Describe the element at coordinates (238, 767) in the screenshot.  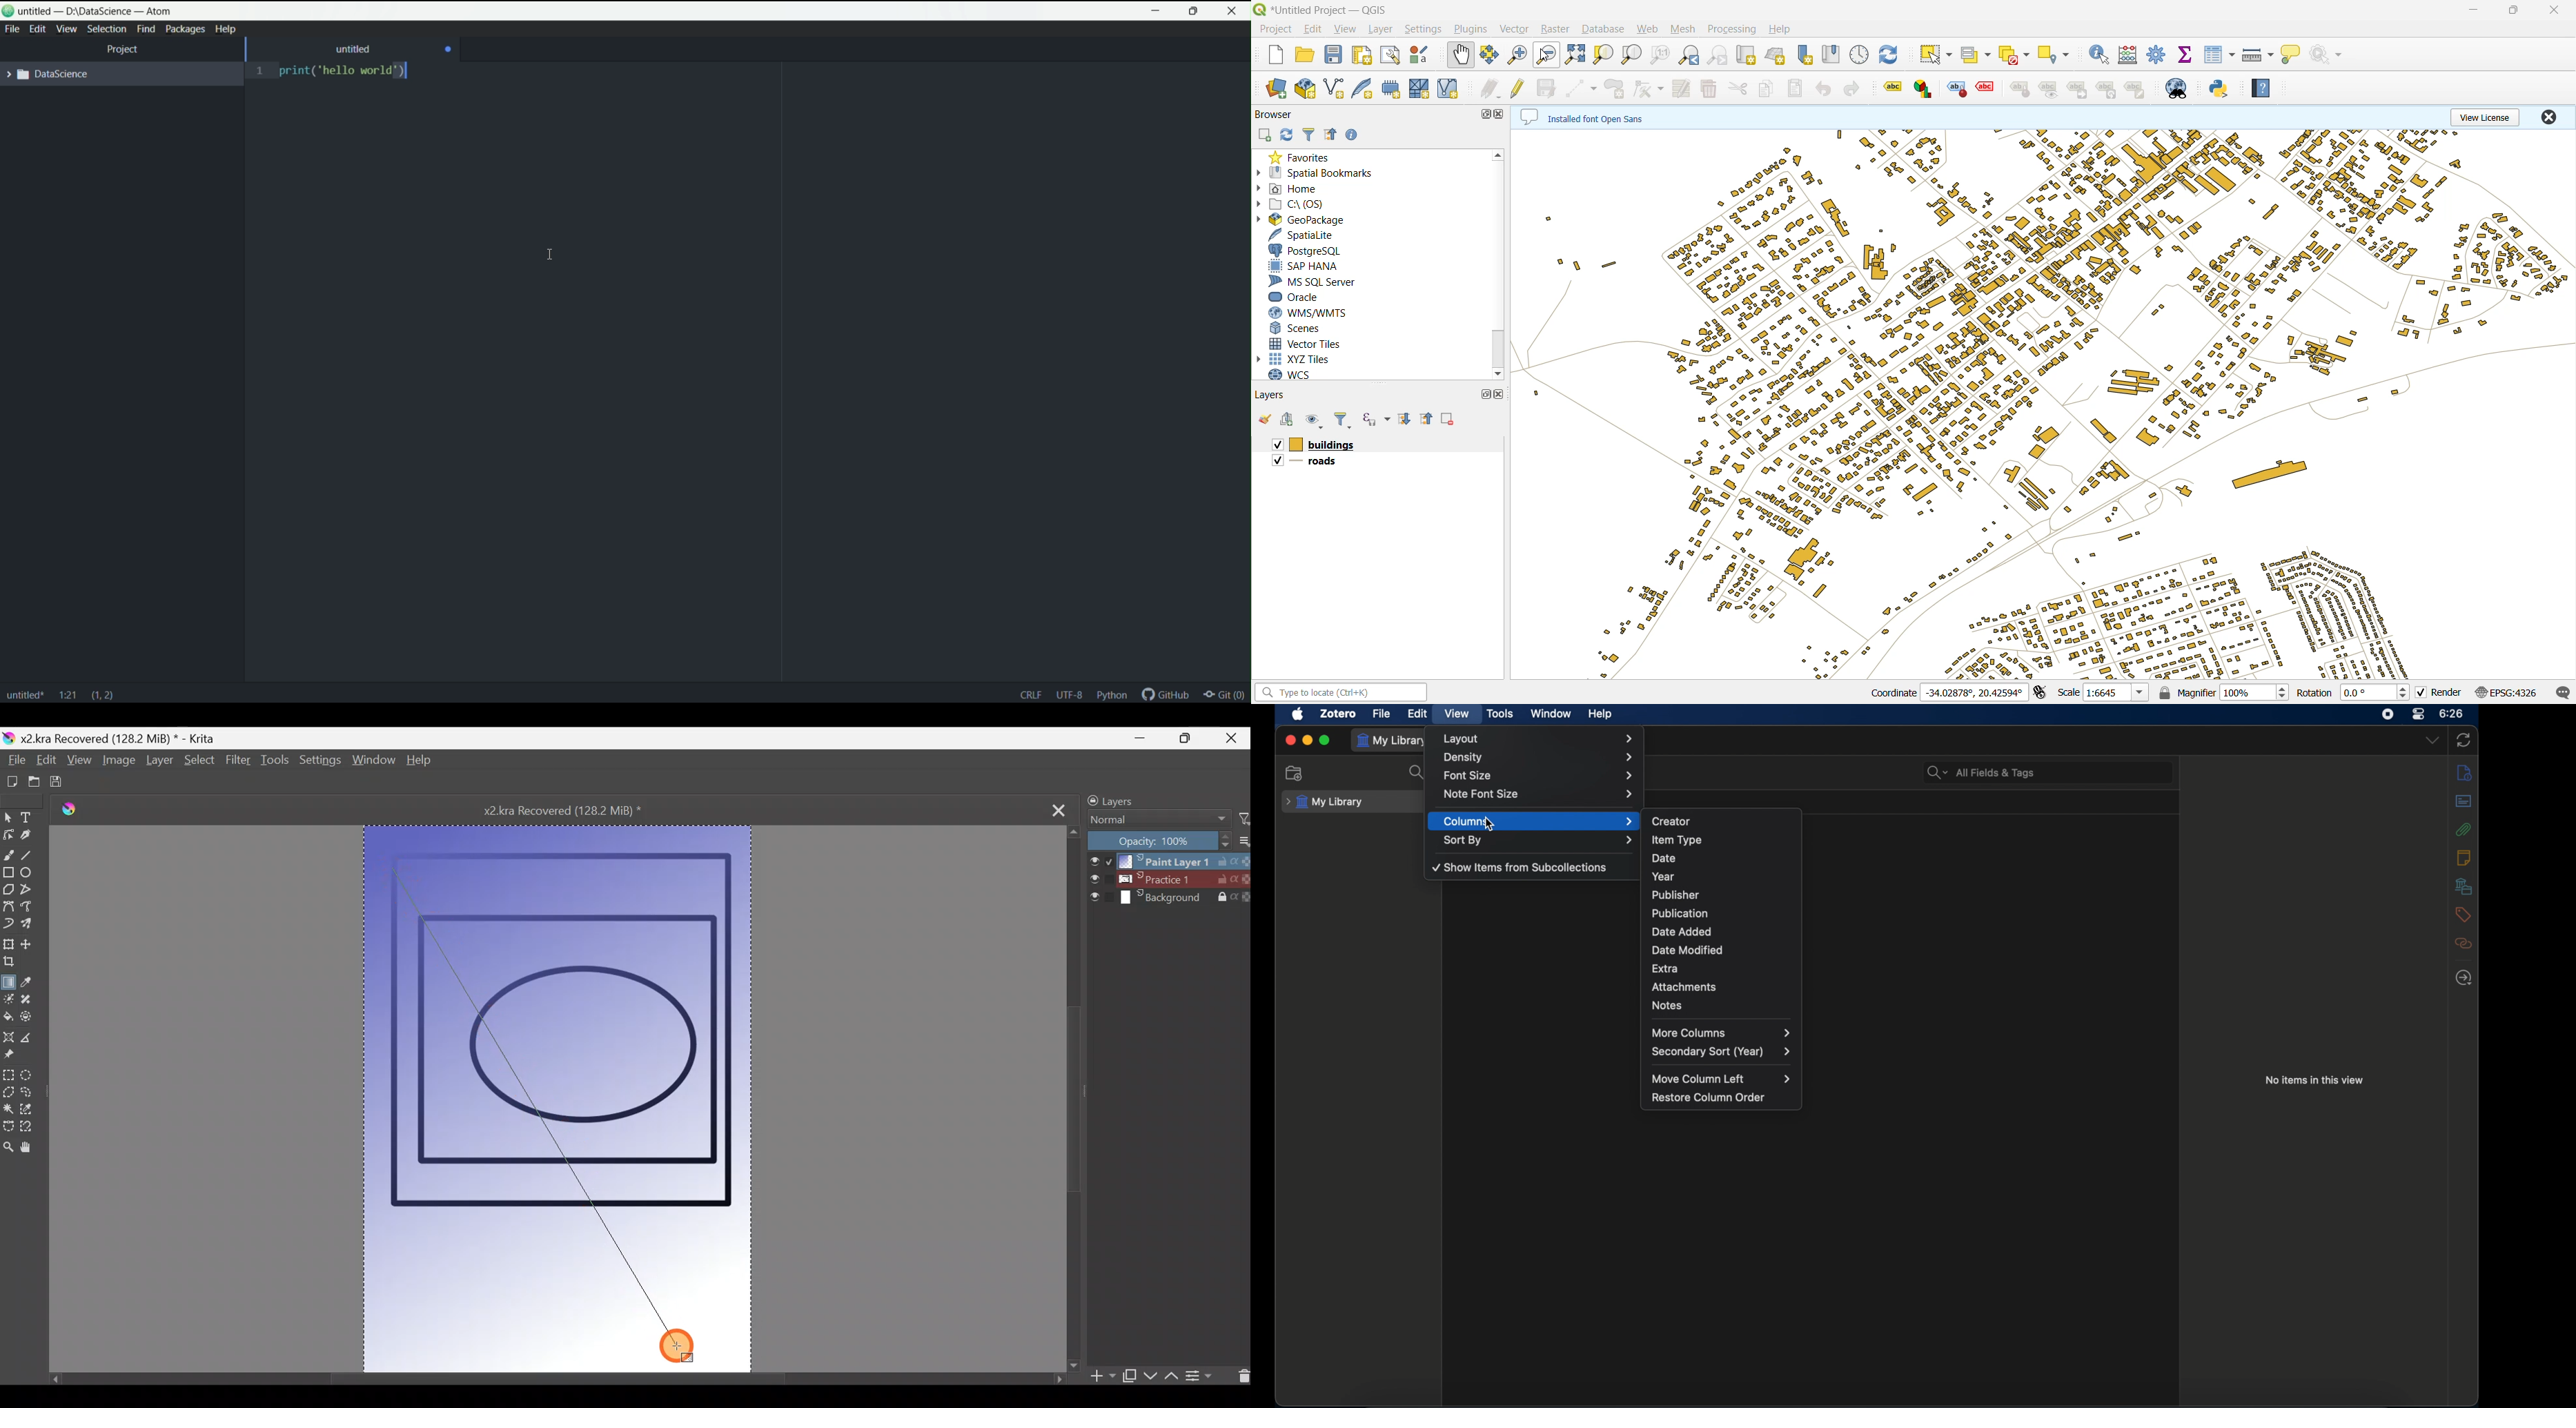
I see `Filter` at that location.